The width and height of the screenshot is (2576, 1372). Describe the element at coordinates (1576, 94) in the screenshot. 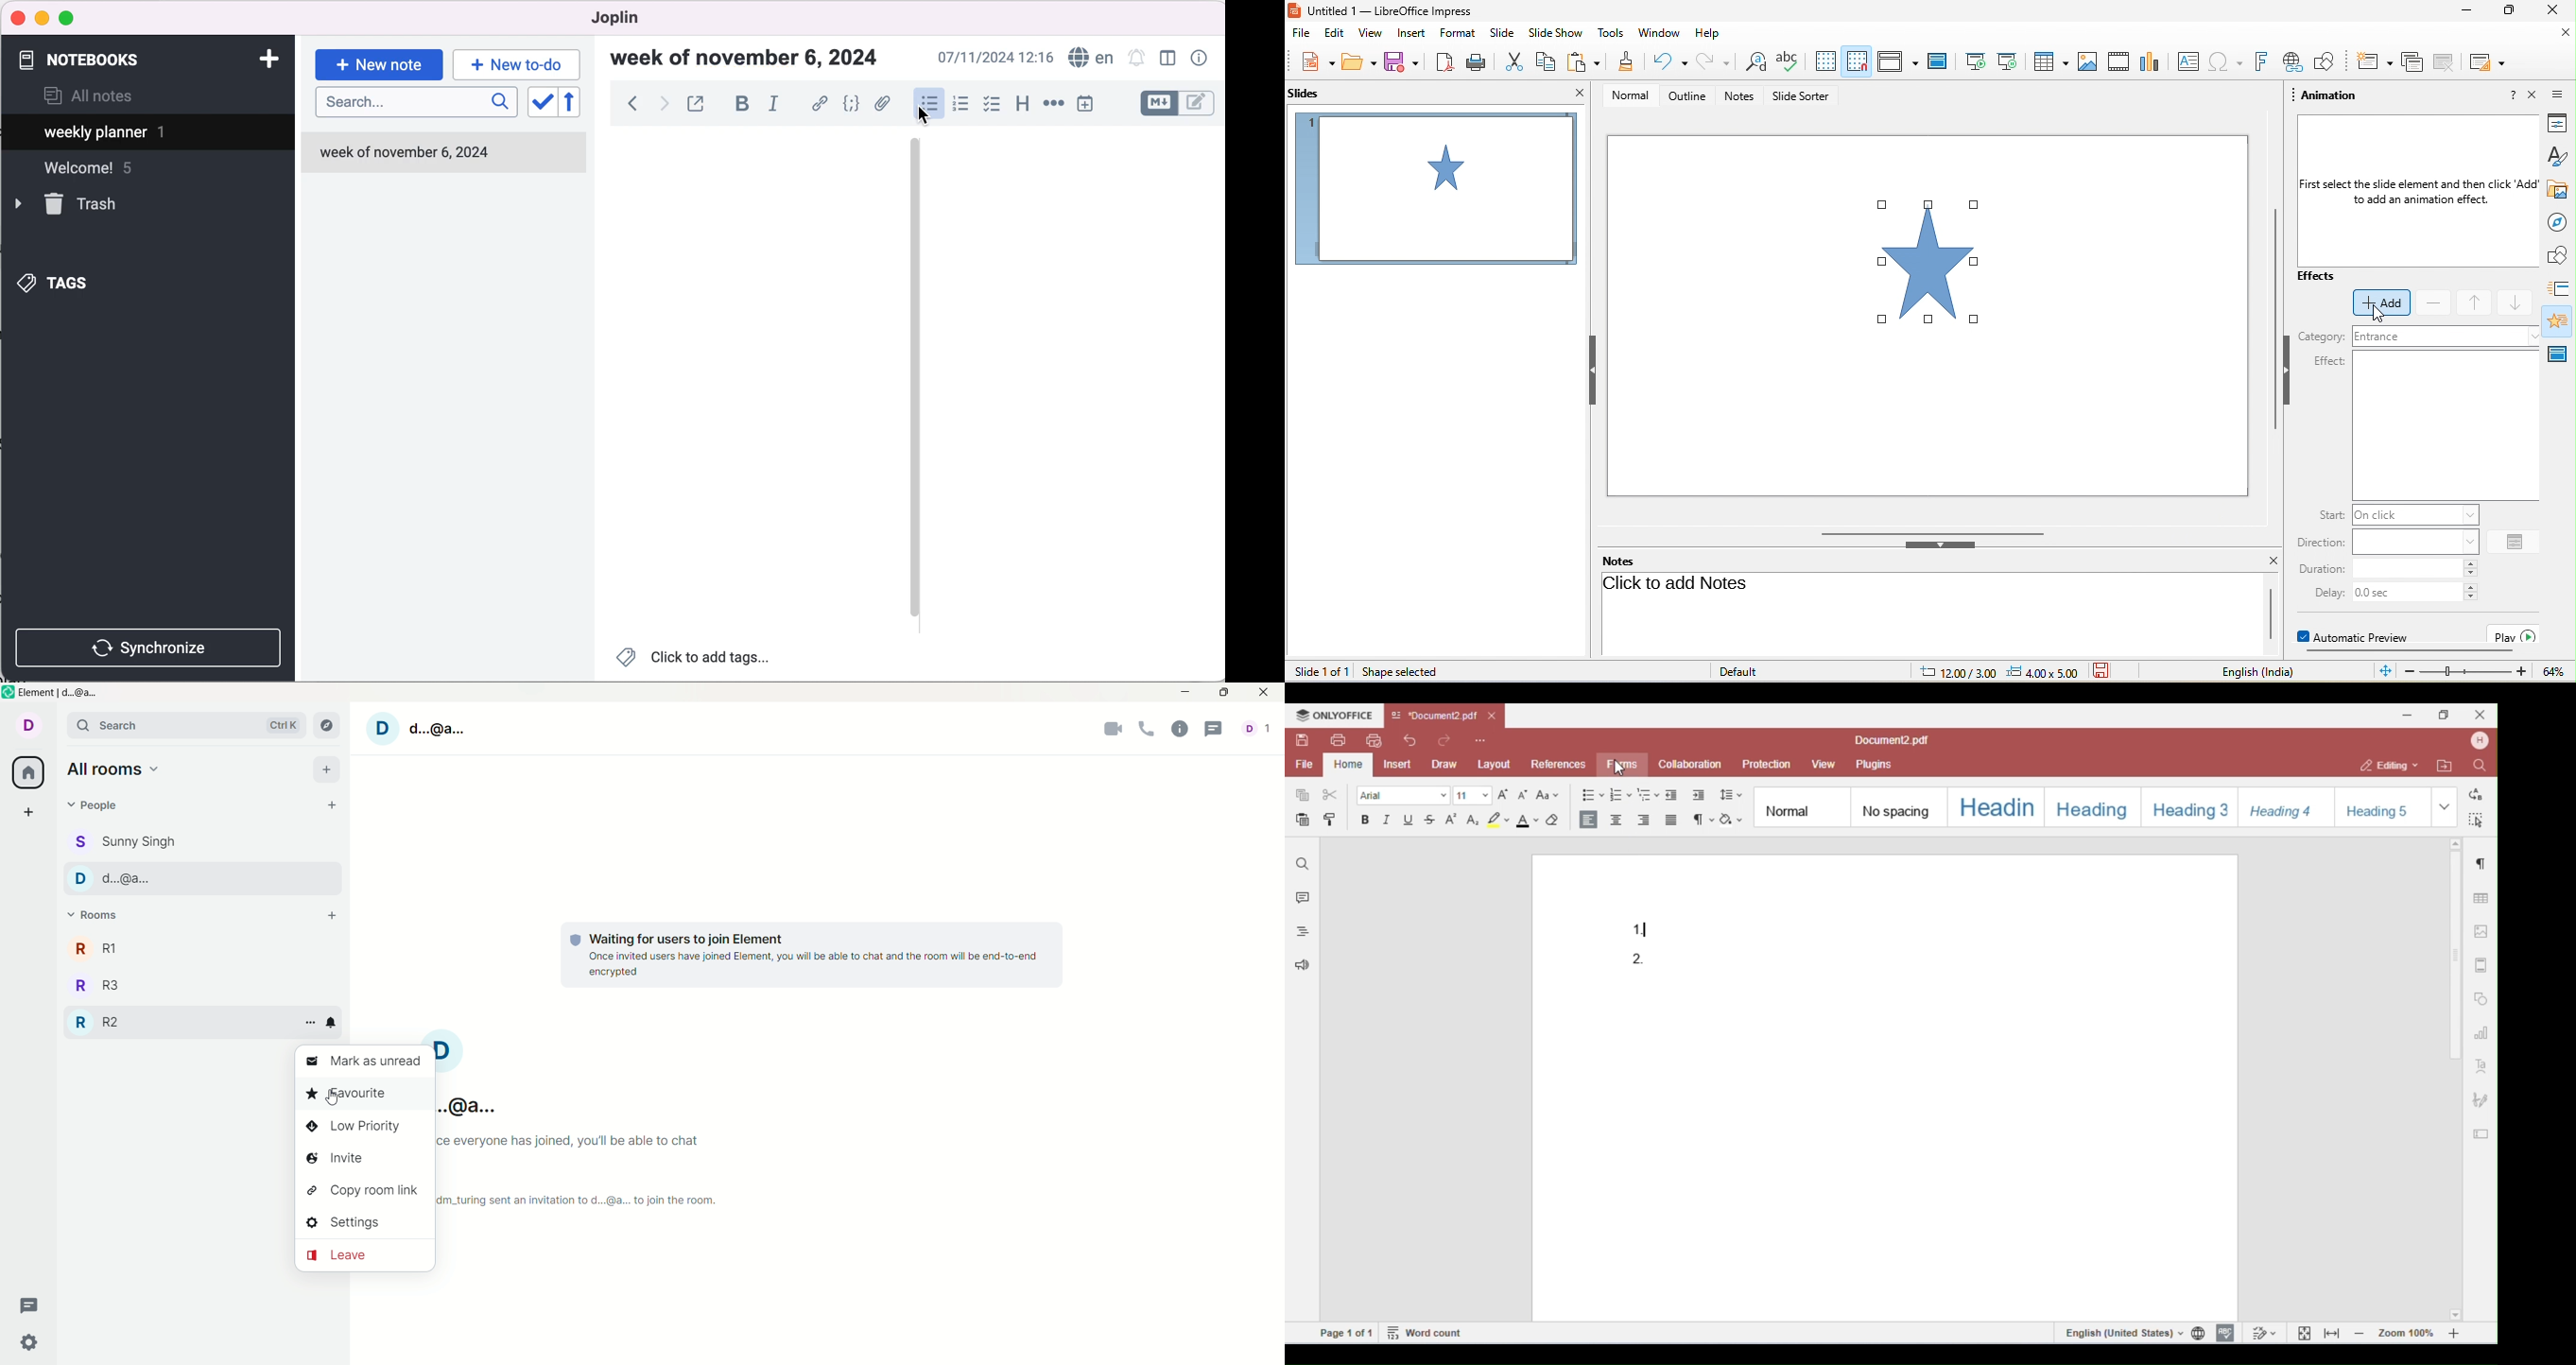

I see `close` at that location.